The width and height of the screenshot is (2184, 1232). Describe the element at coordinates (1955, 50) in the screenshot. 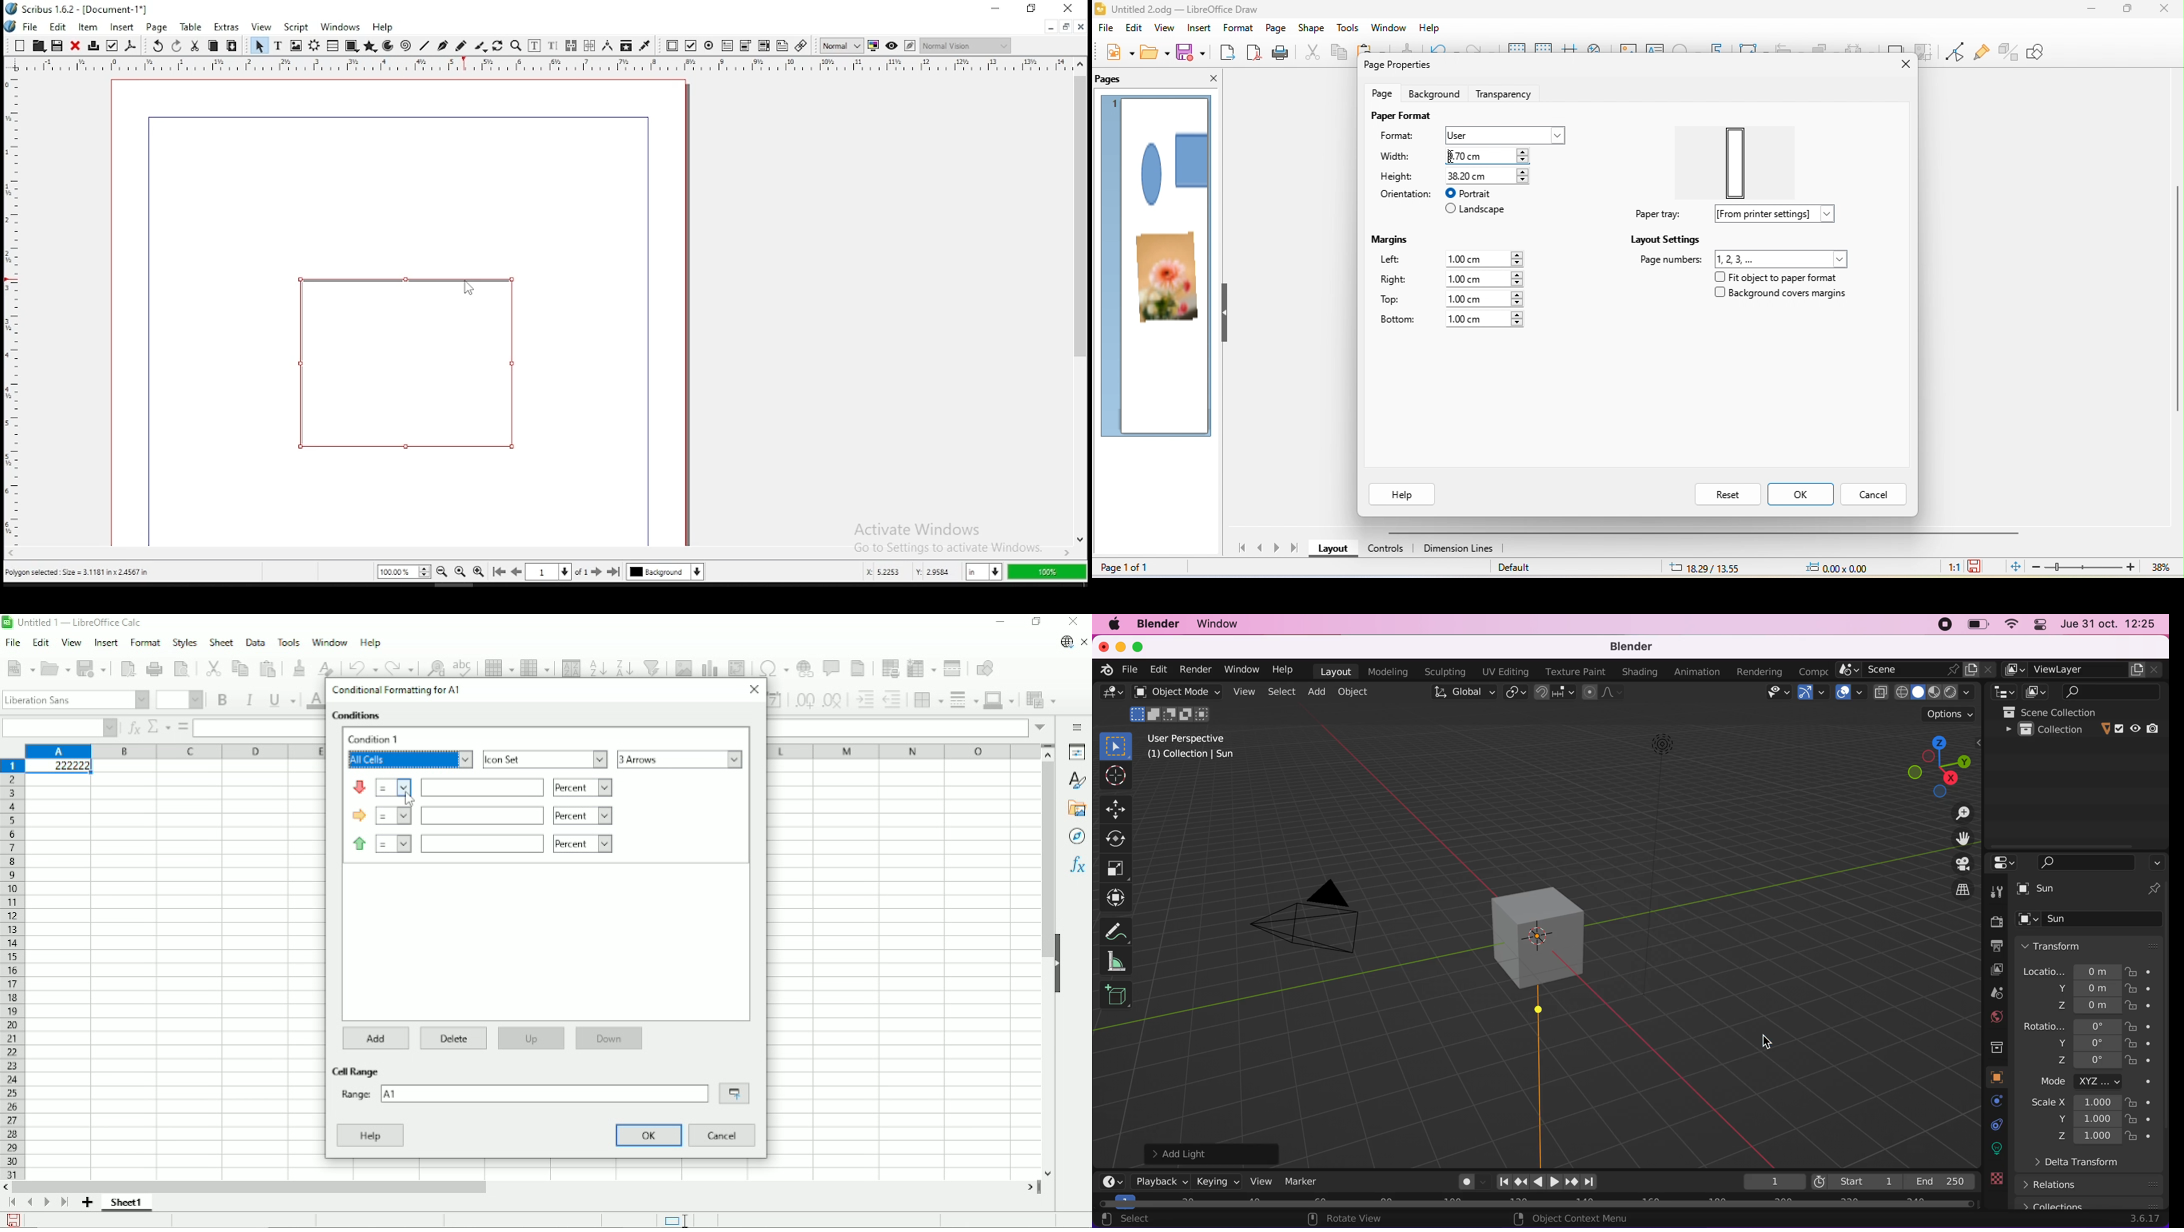

I see `toggle point edit mode` at that location.